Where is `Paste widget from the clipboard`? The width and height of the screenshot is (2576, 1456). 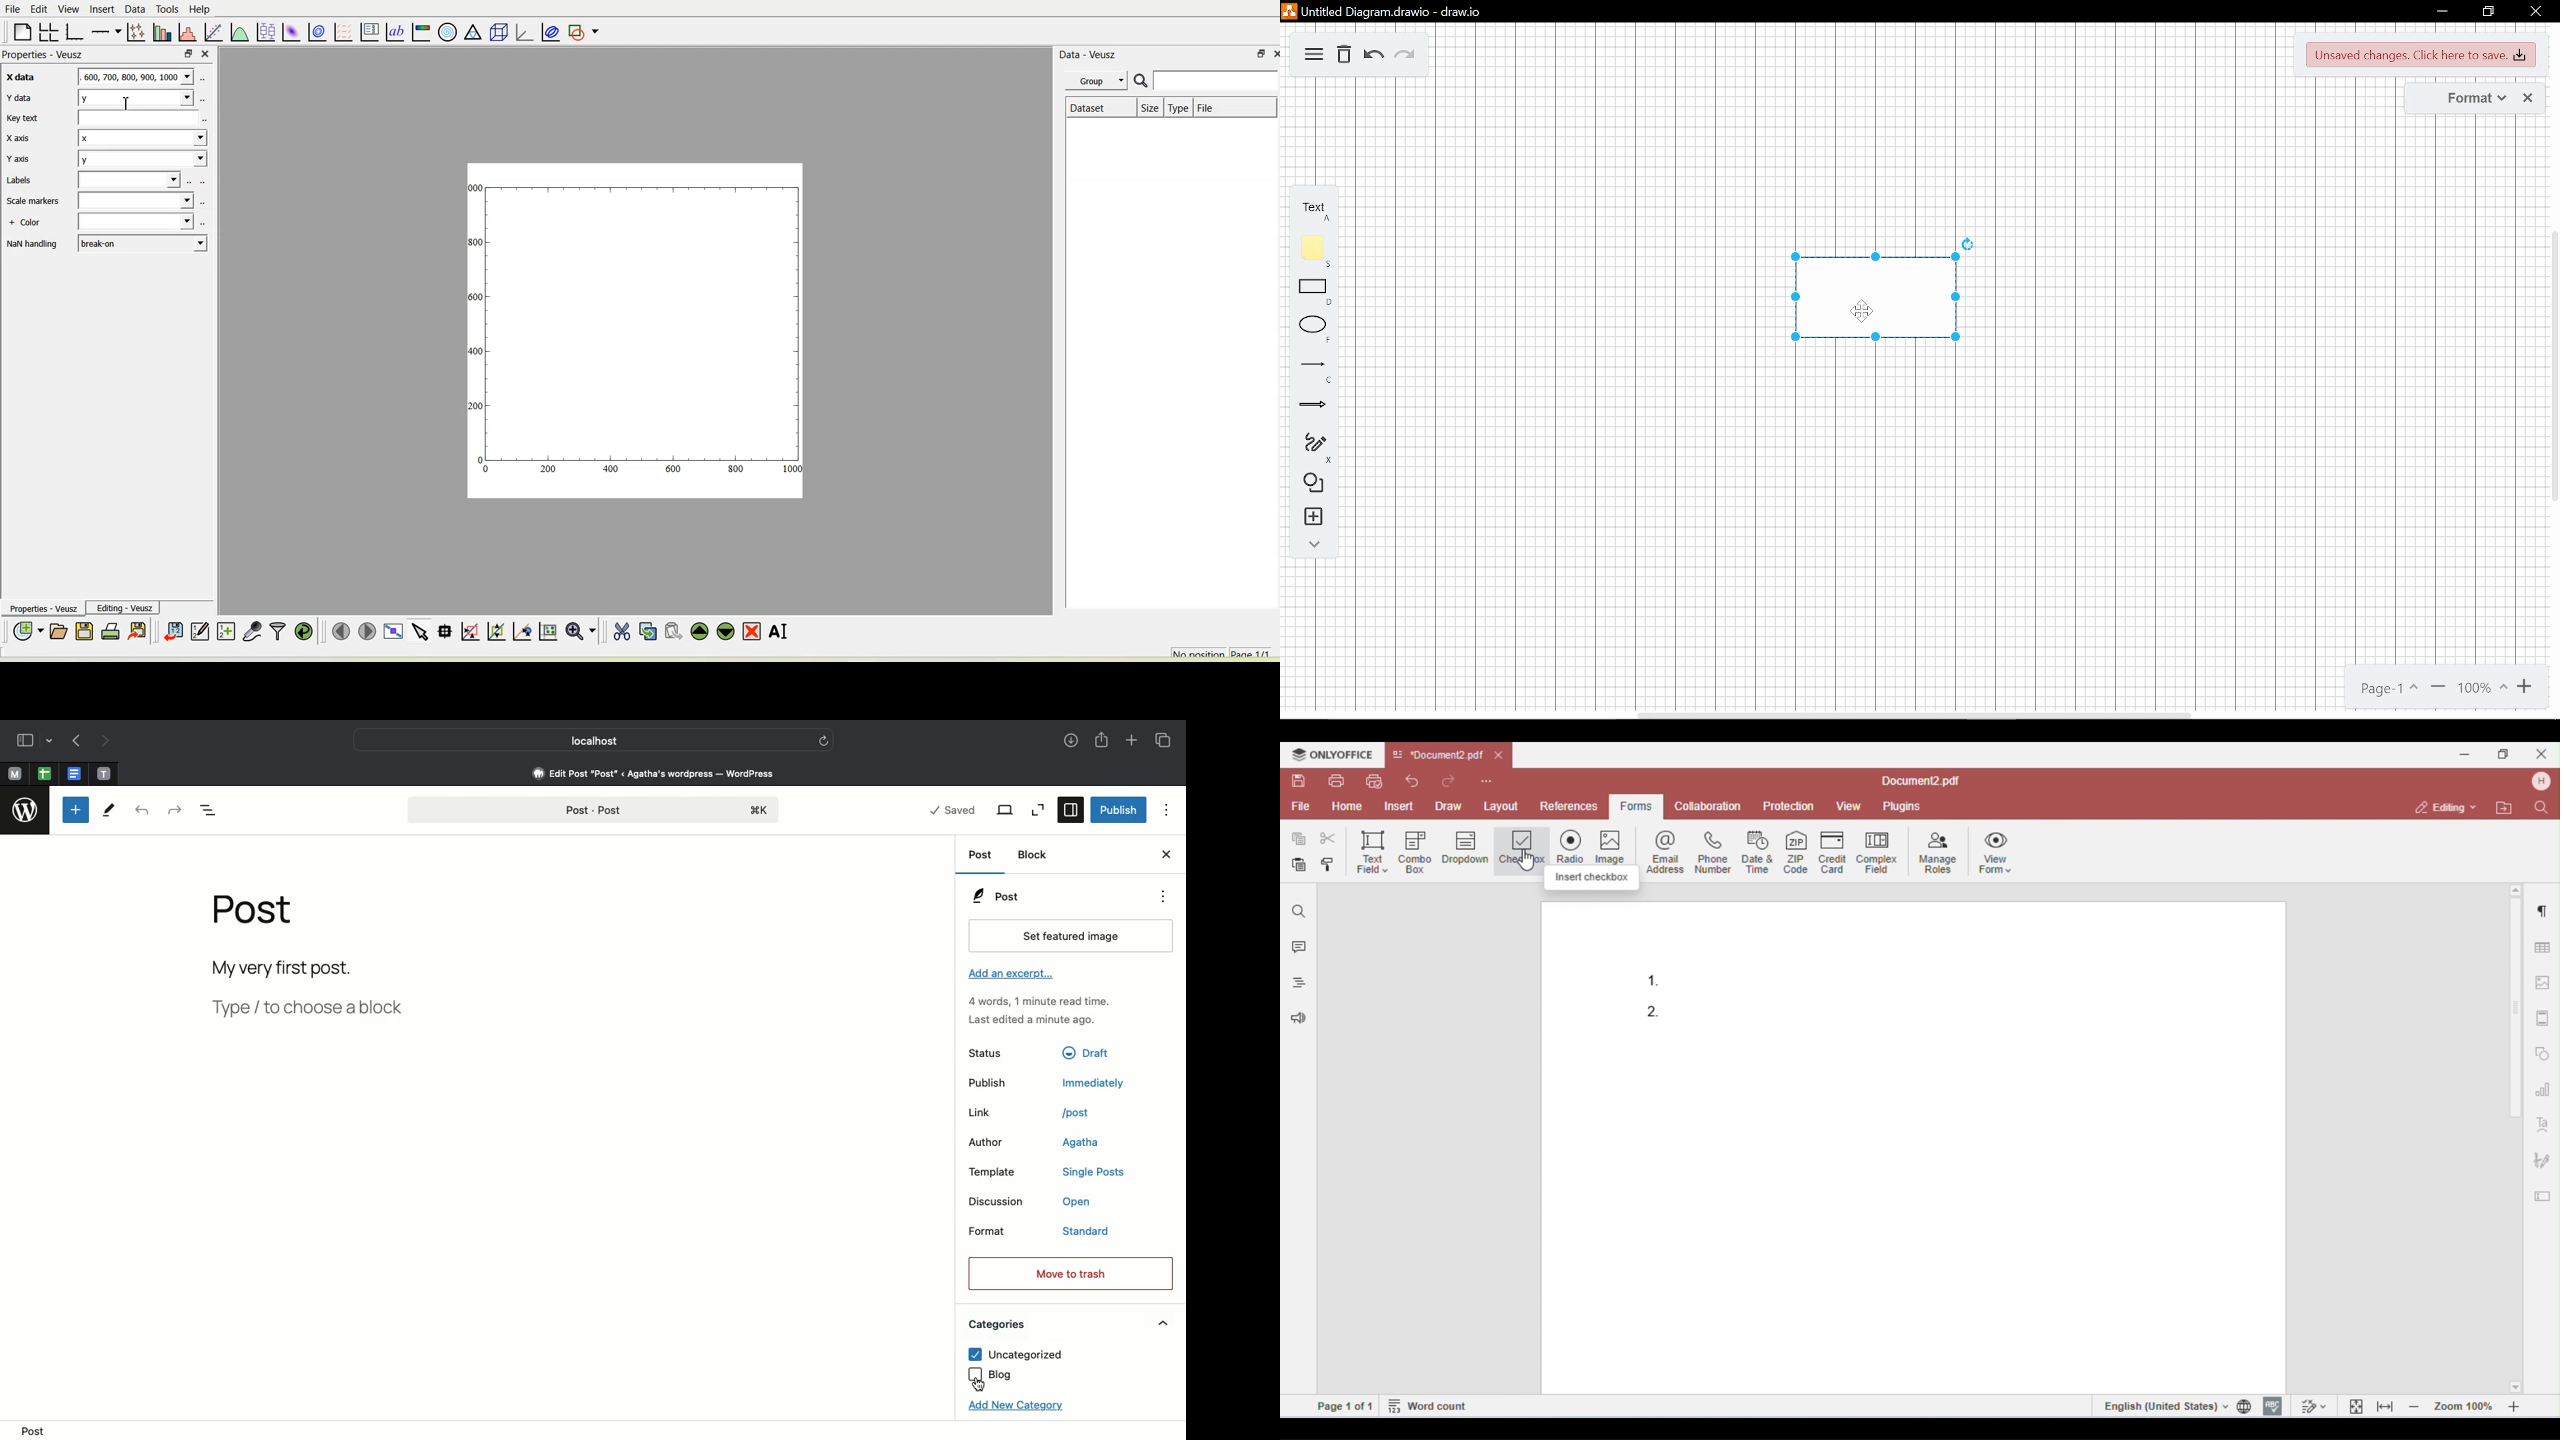
Paste widget from the clipboard is located at coordinates (673, 632).